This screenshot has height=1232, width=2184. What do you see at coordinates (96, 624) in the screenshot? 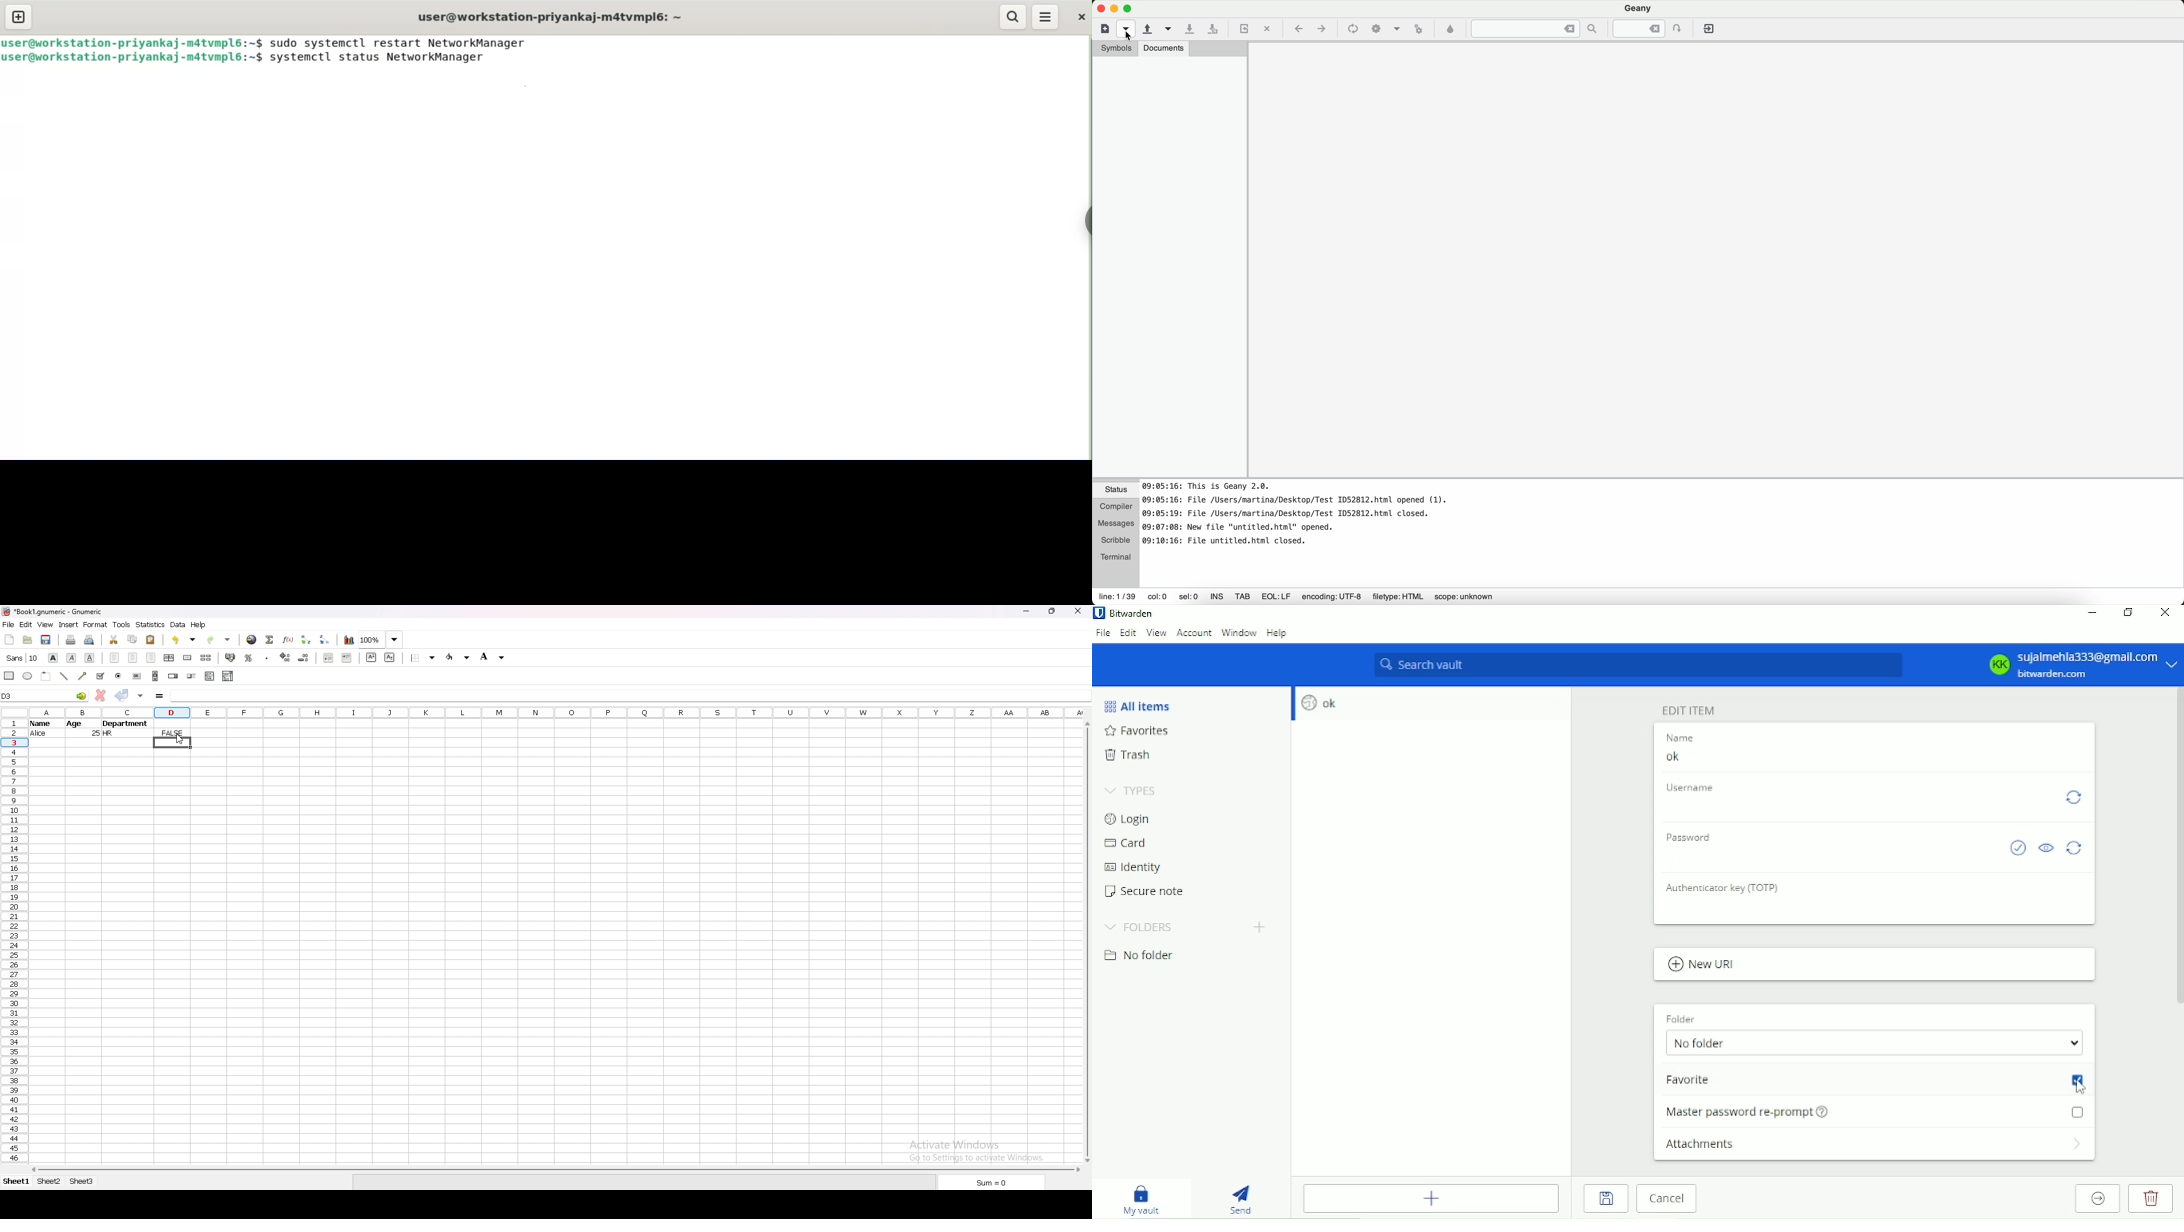
I see `format` at bounding box center [96, 624].